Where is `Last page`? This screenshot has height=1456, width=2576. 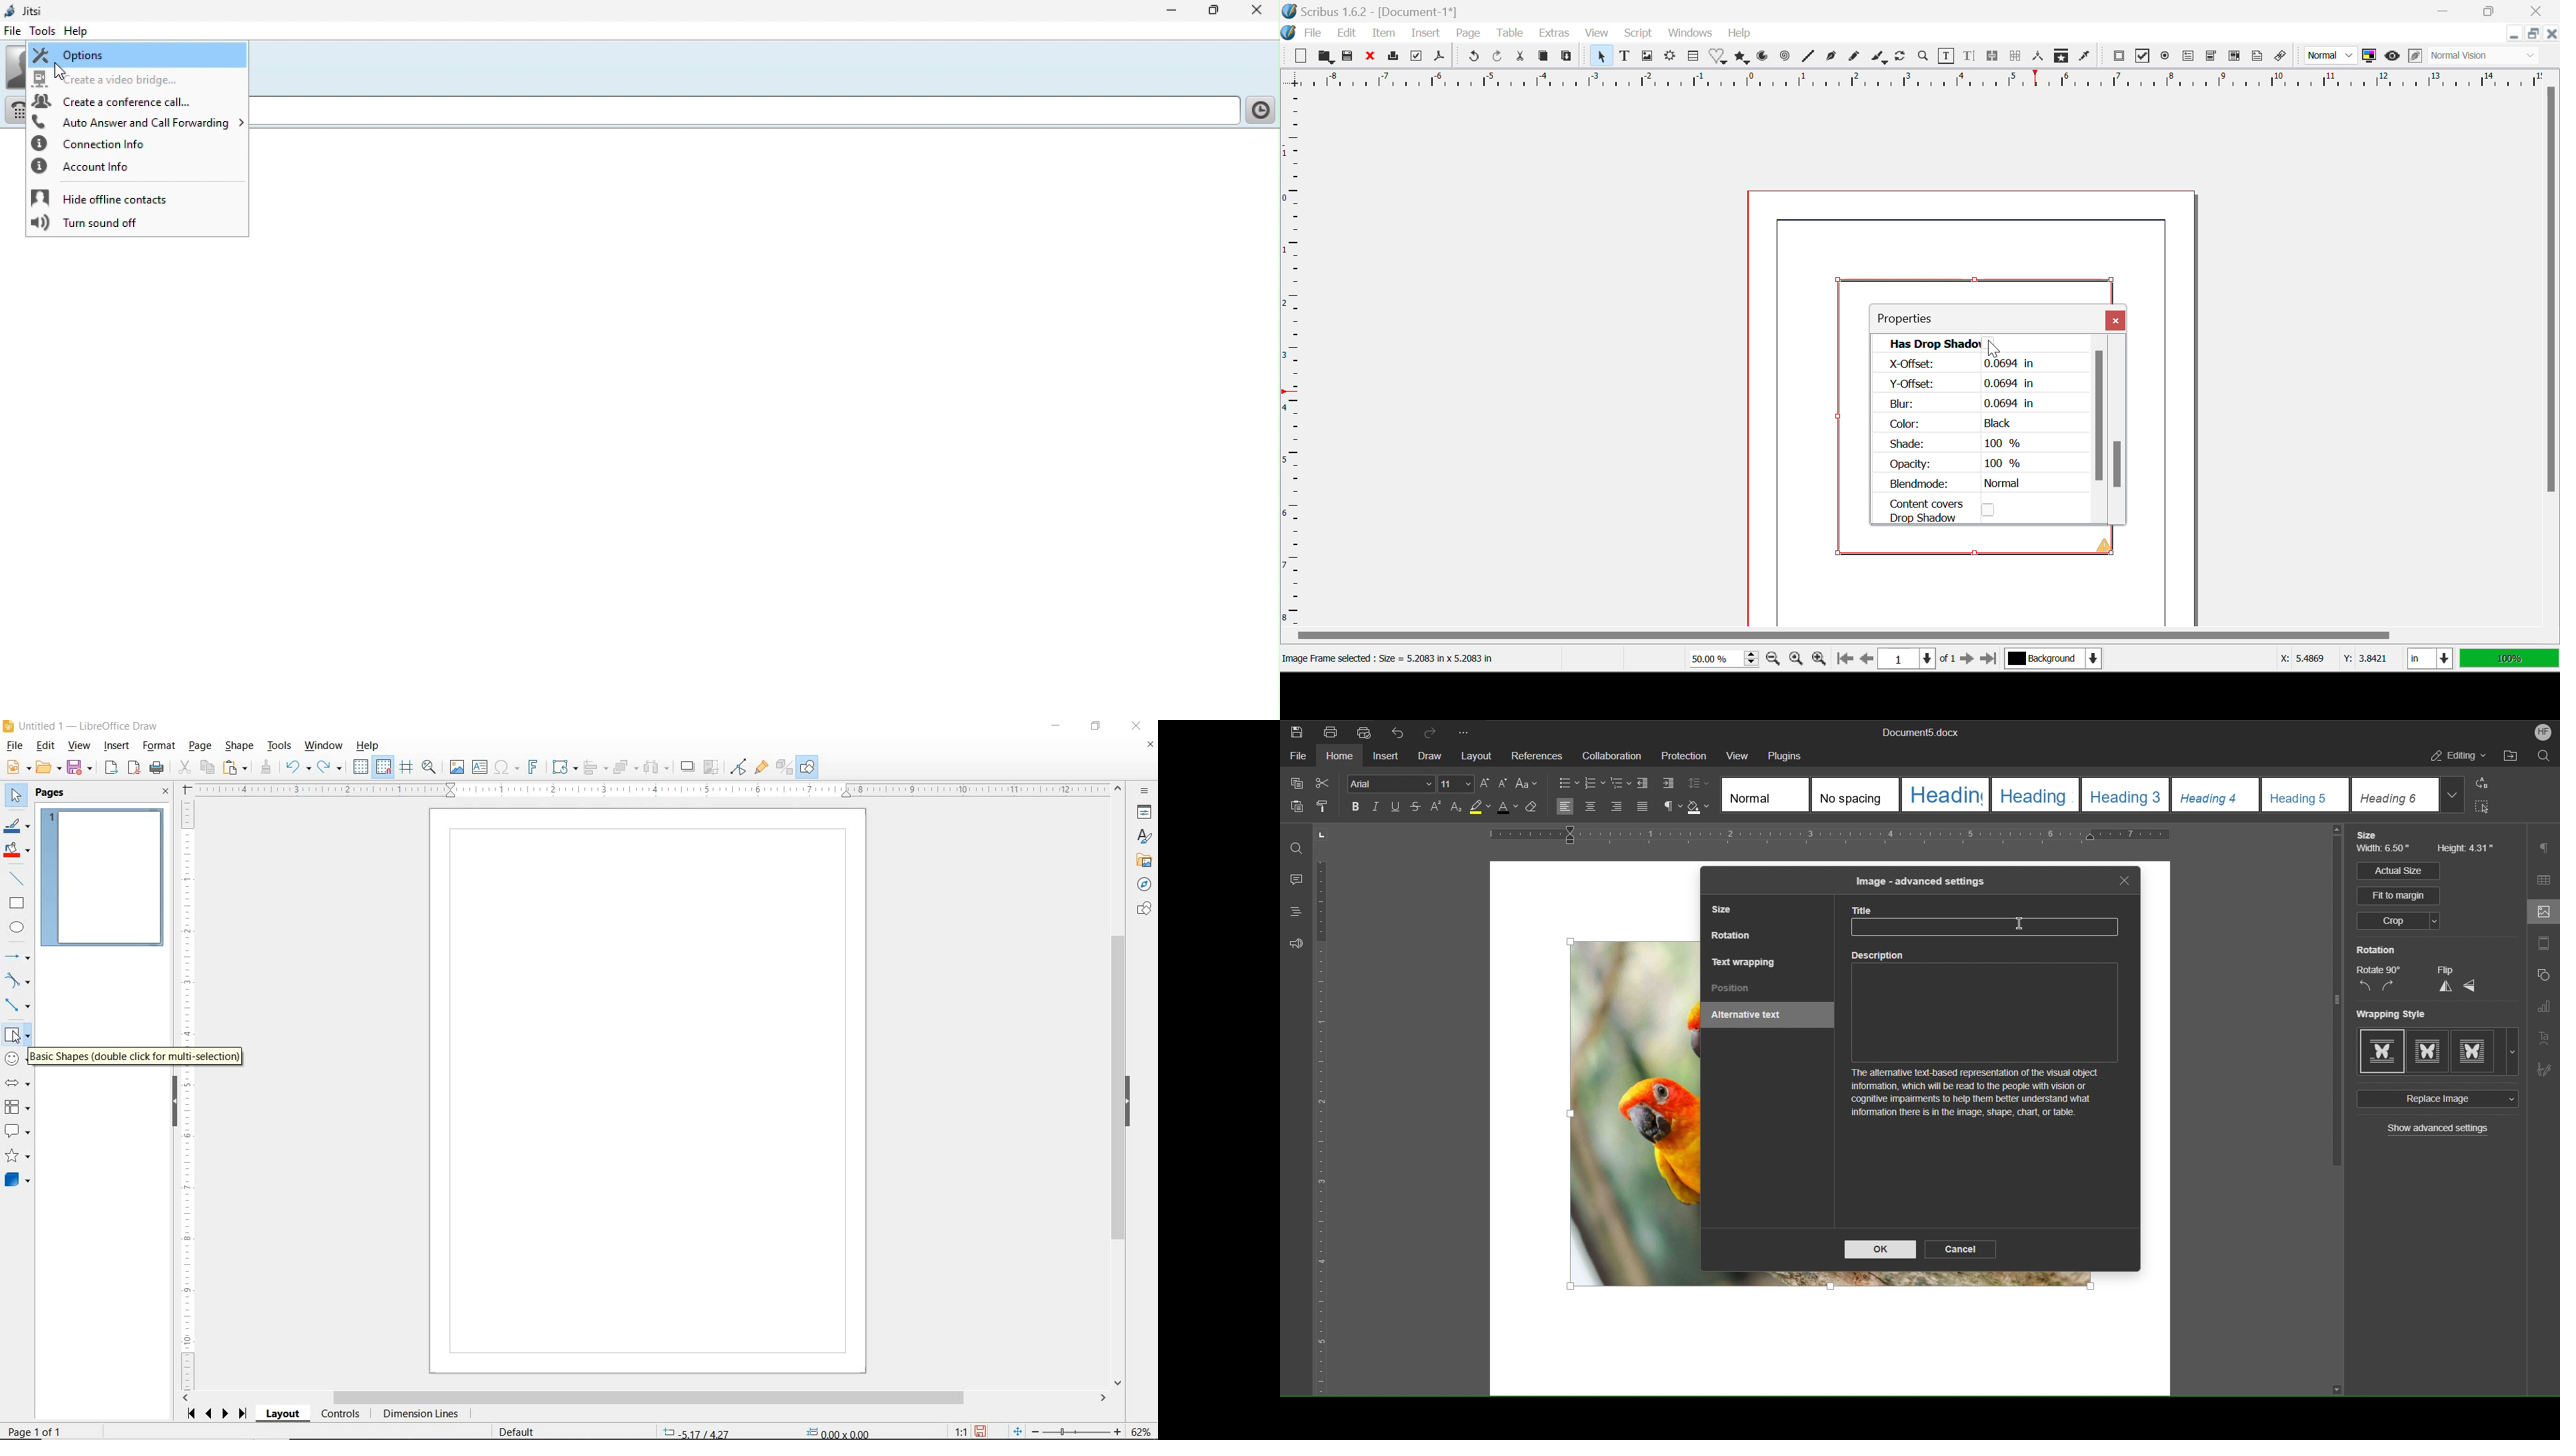 Last page is located at coordinates (1991, 657).